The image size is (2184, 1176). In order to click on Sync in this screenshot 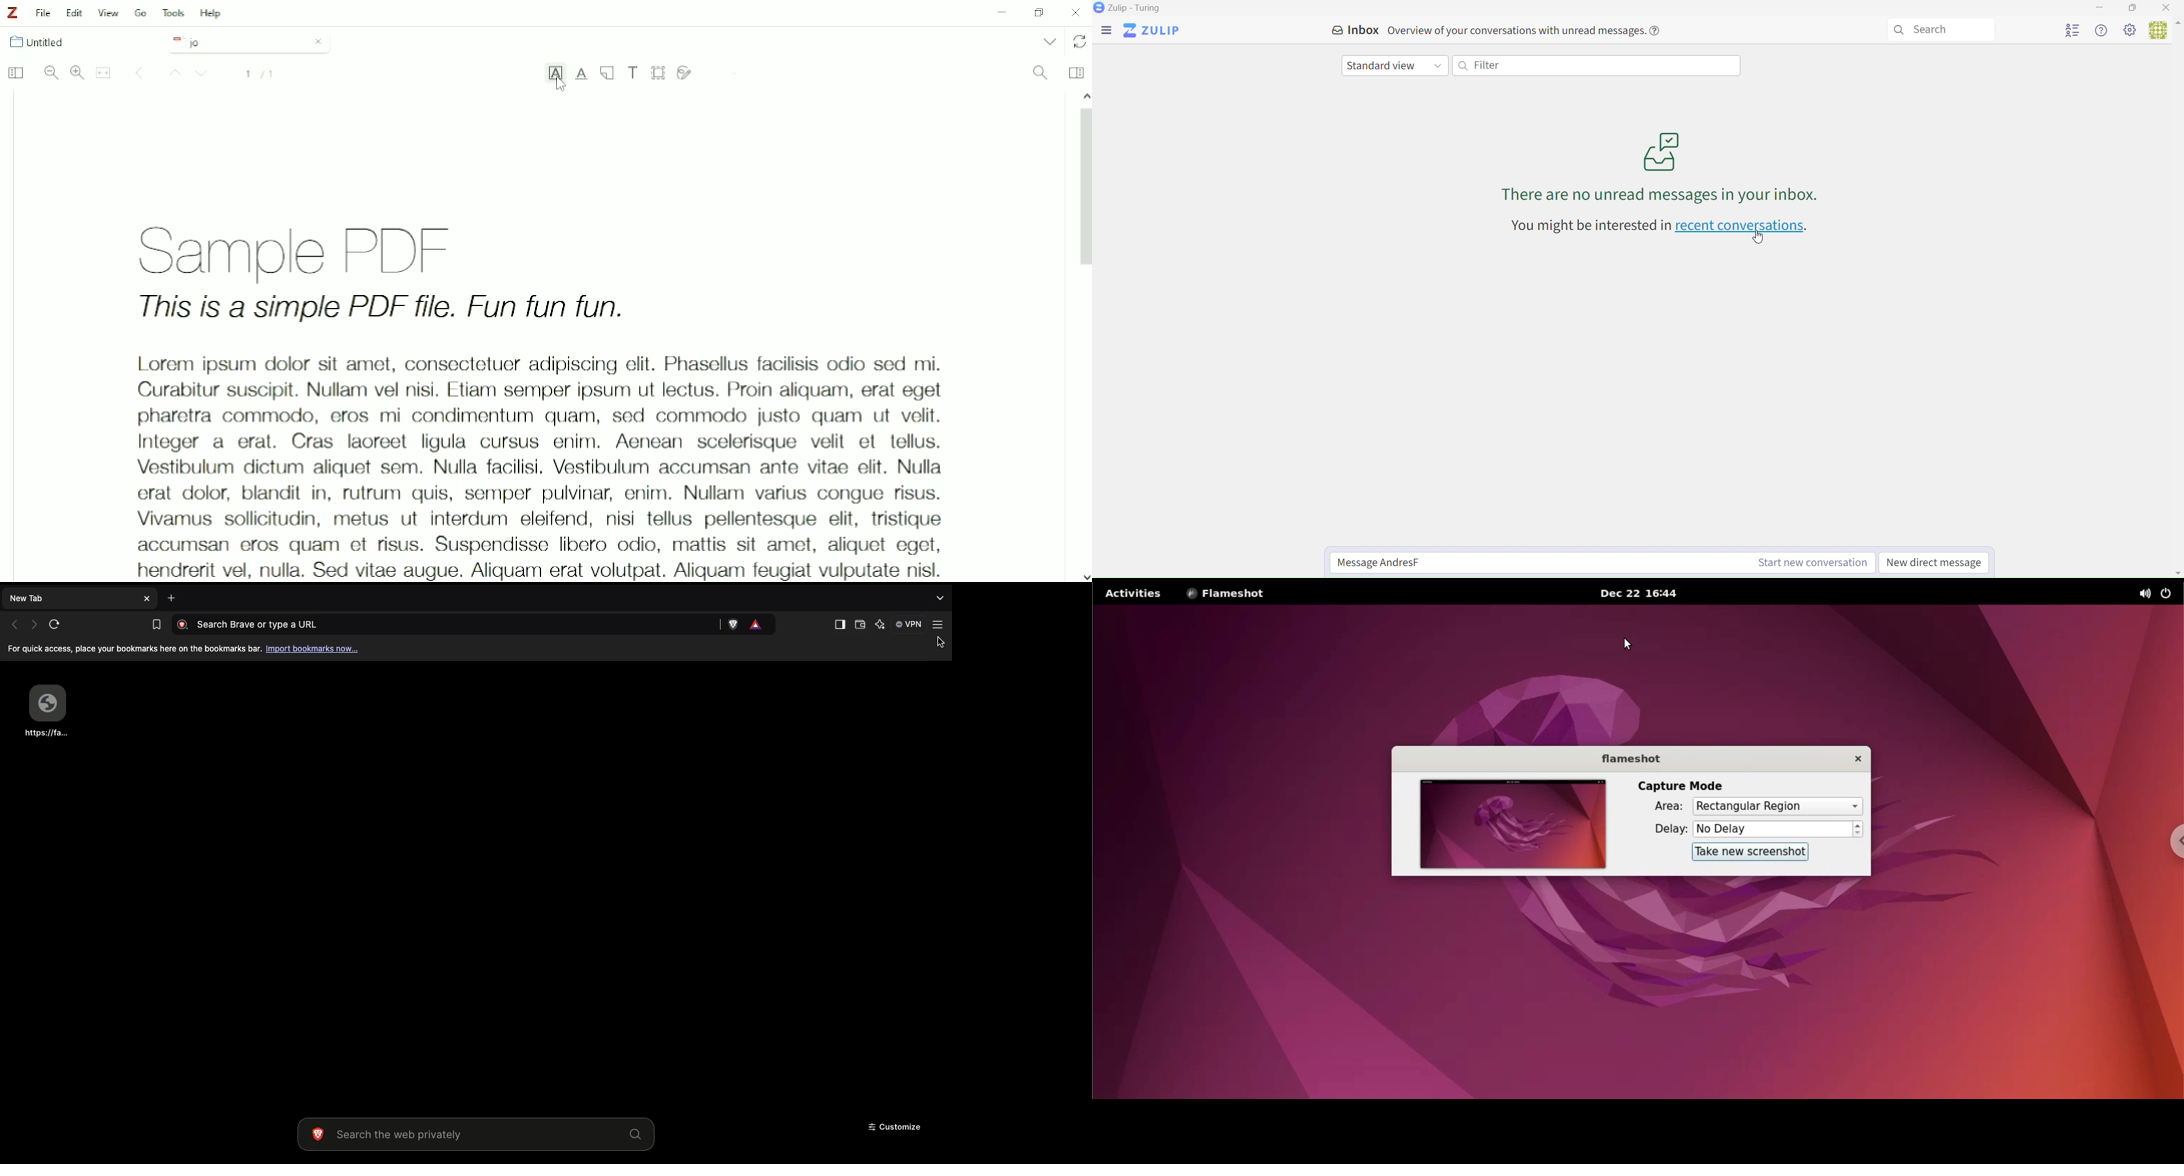, I will do `click(1080, 42)`.